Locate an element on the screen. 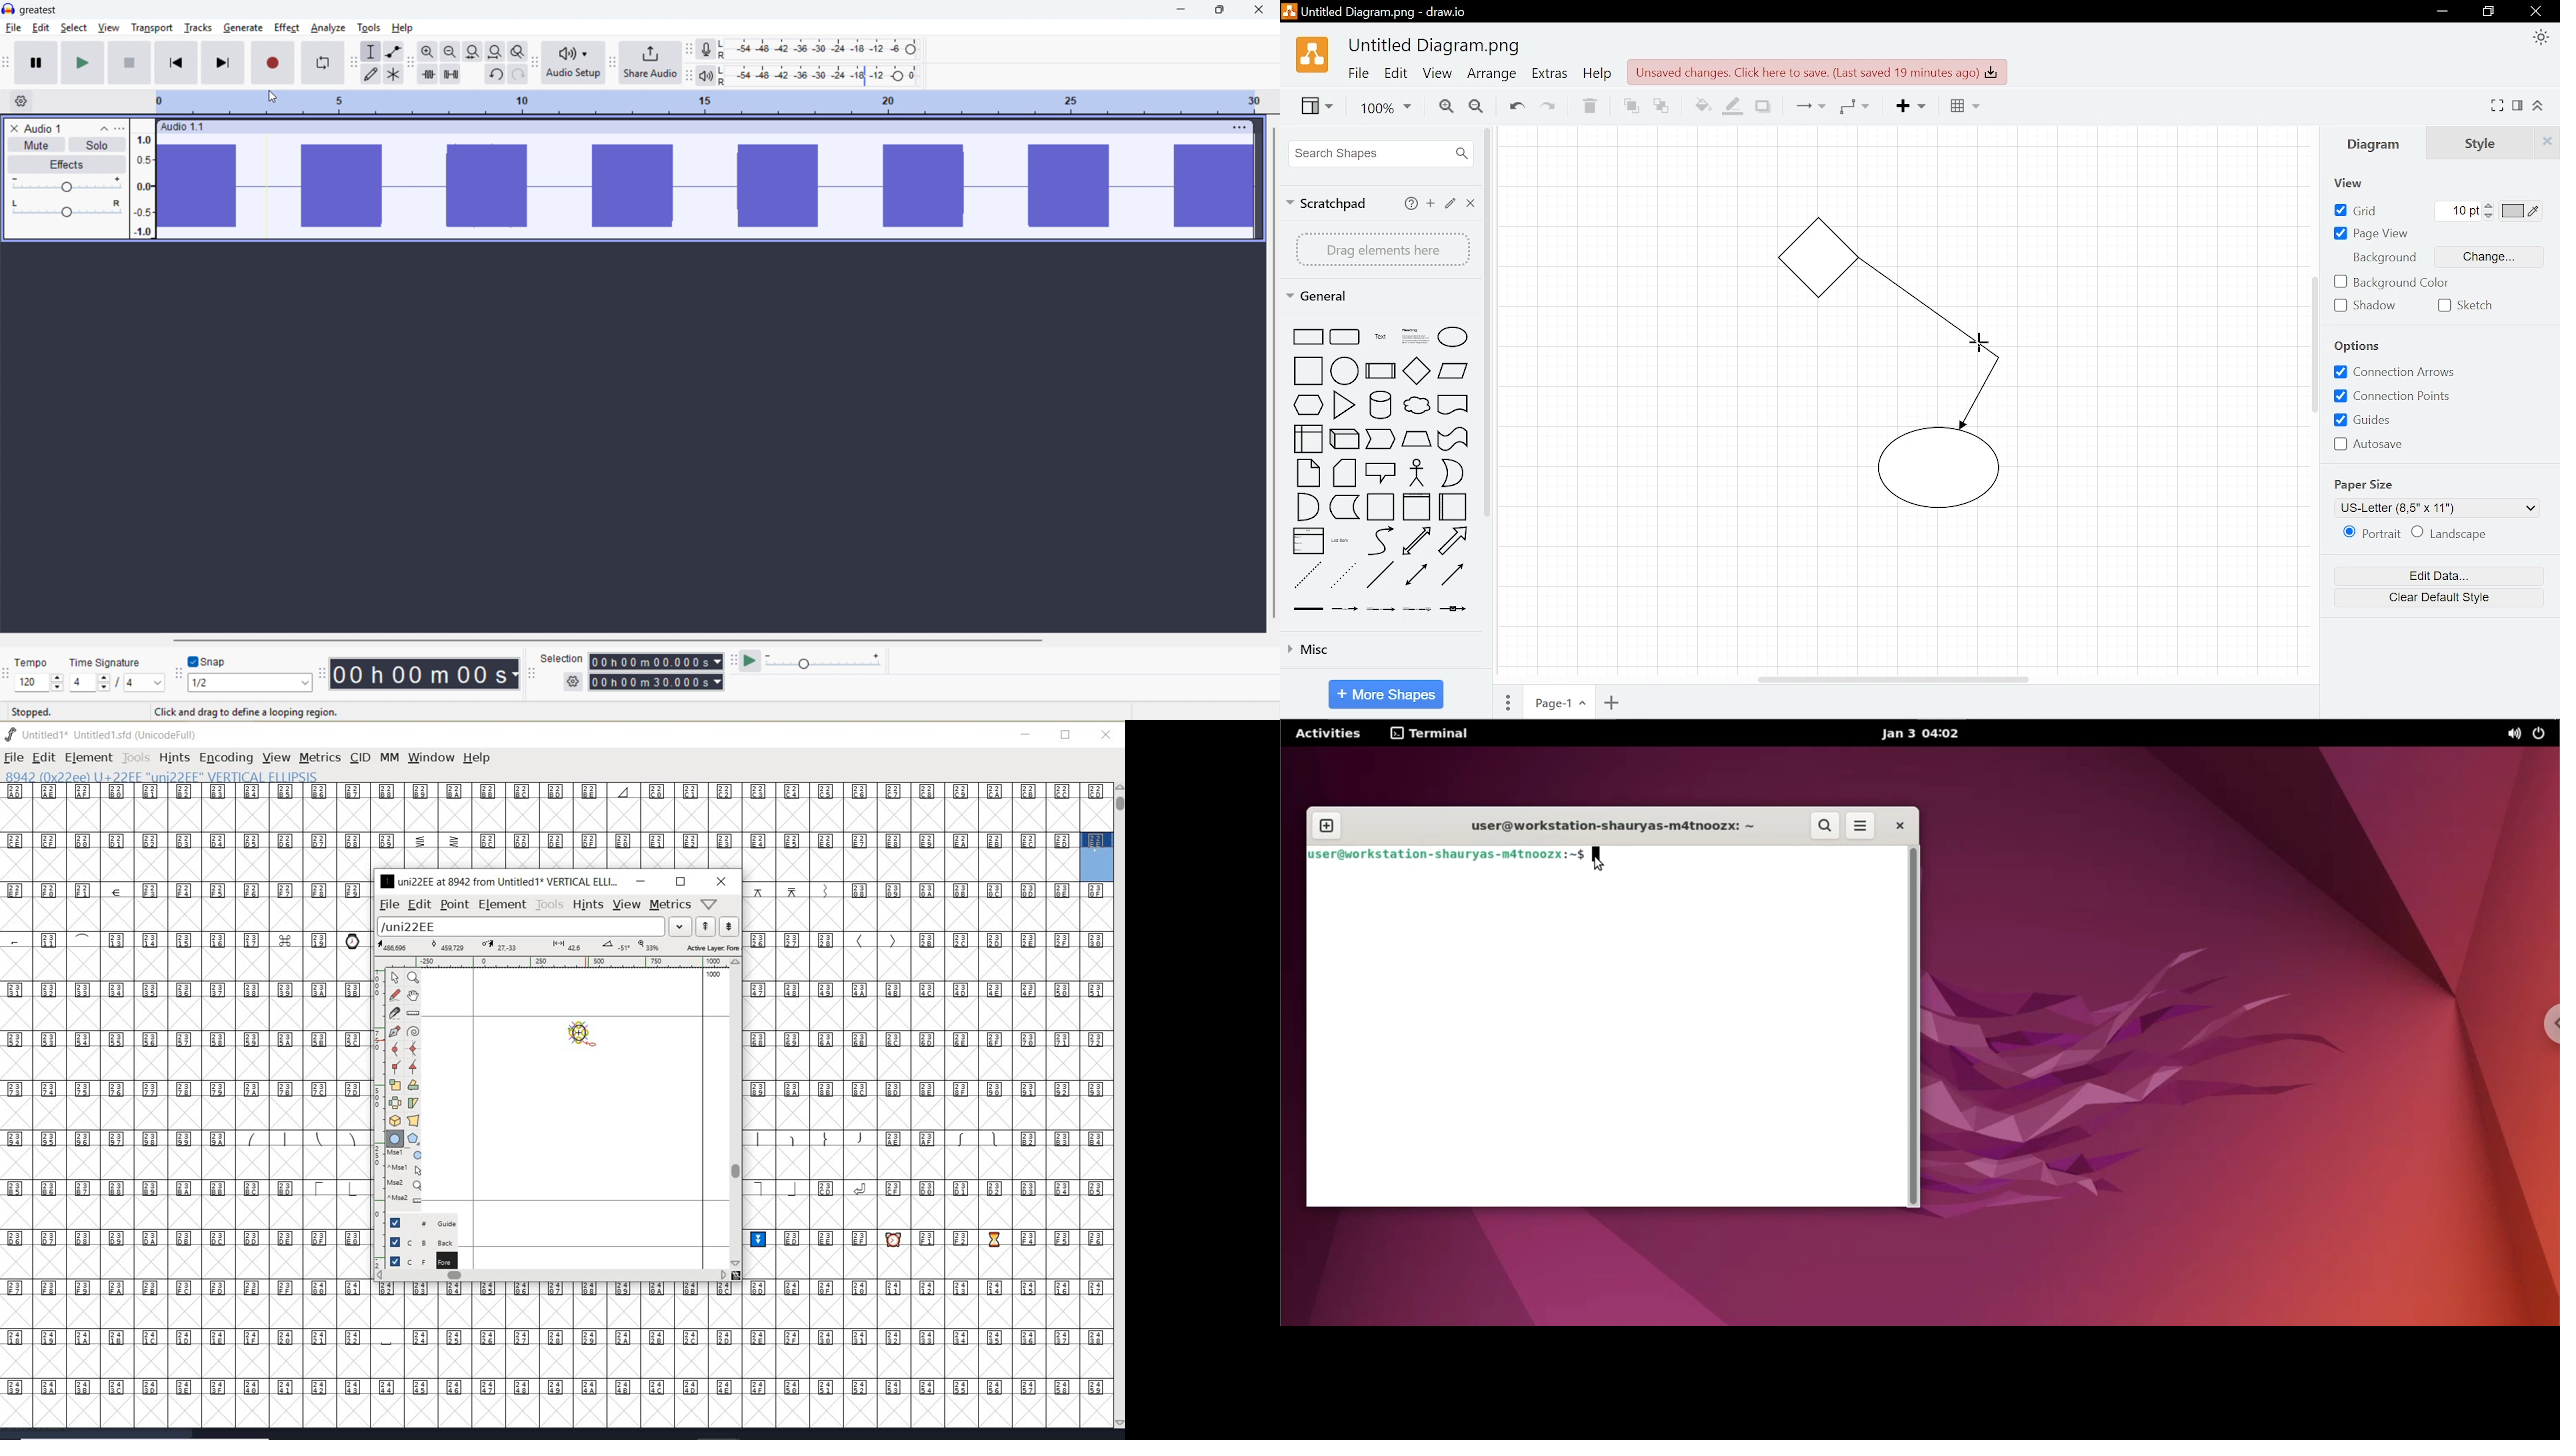  Add scratchpad is located at coordinates (1431, 204).